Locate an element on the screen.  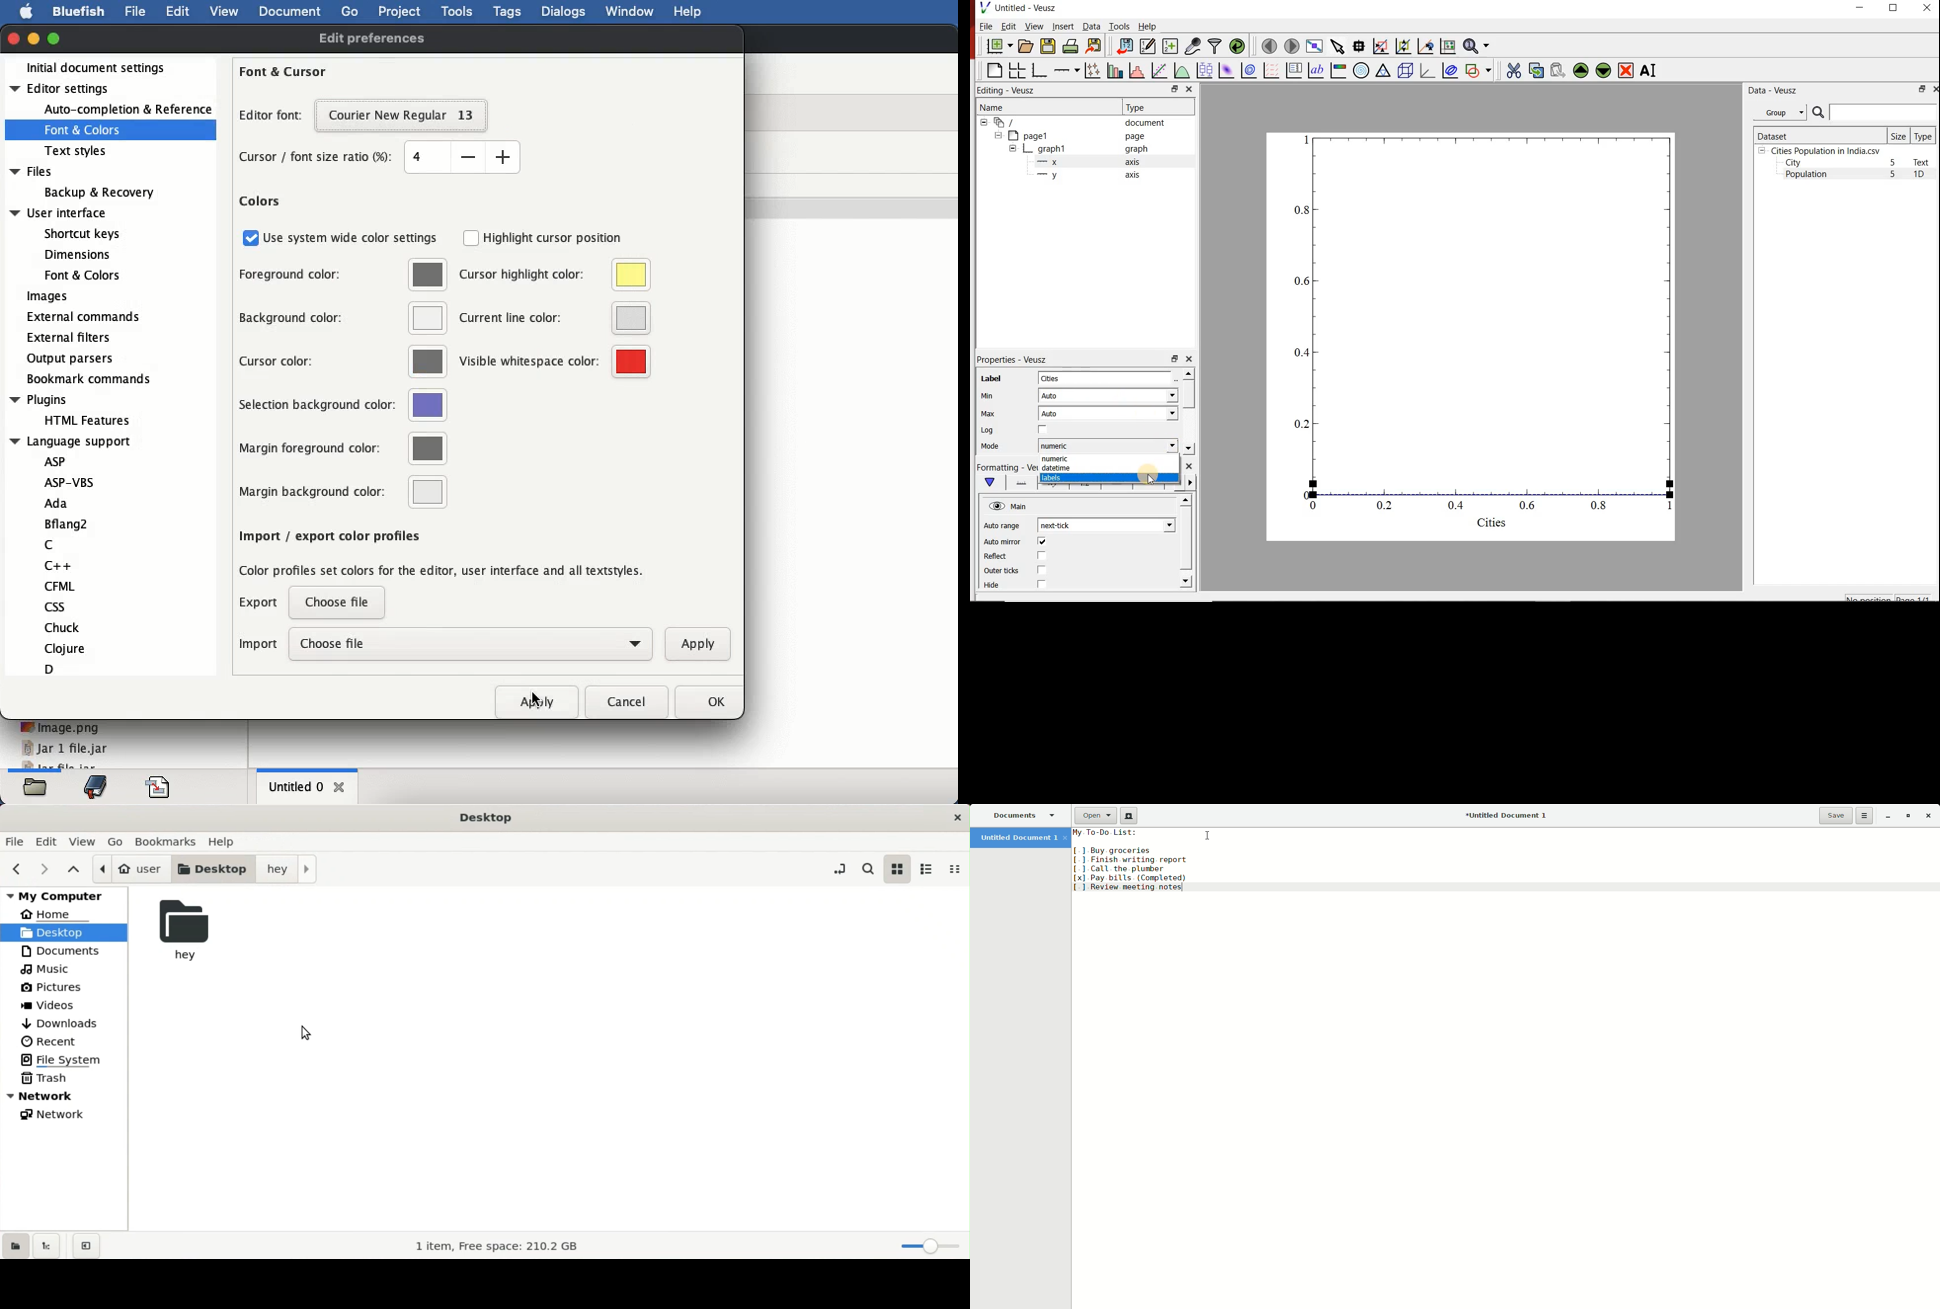
Cities is located at coordinates (1108, 378).